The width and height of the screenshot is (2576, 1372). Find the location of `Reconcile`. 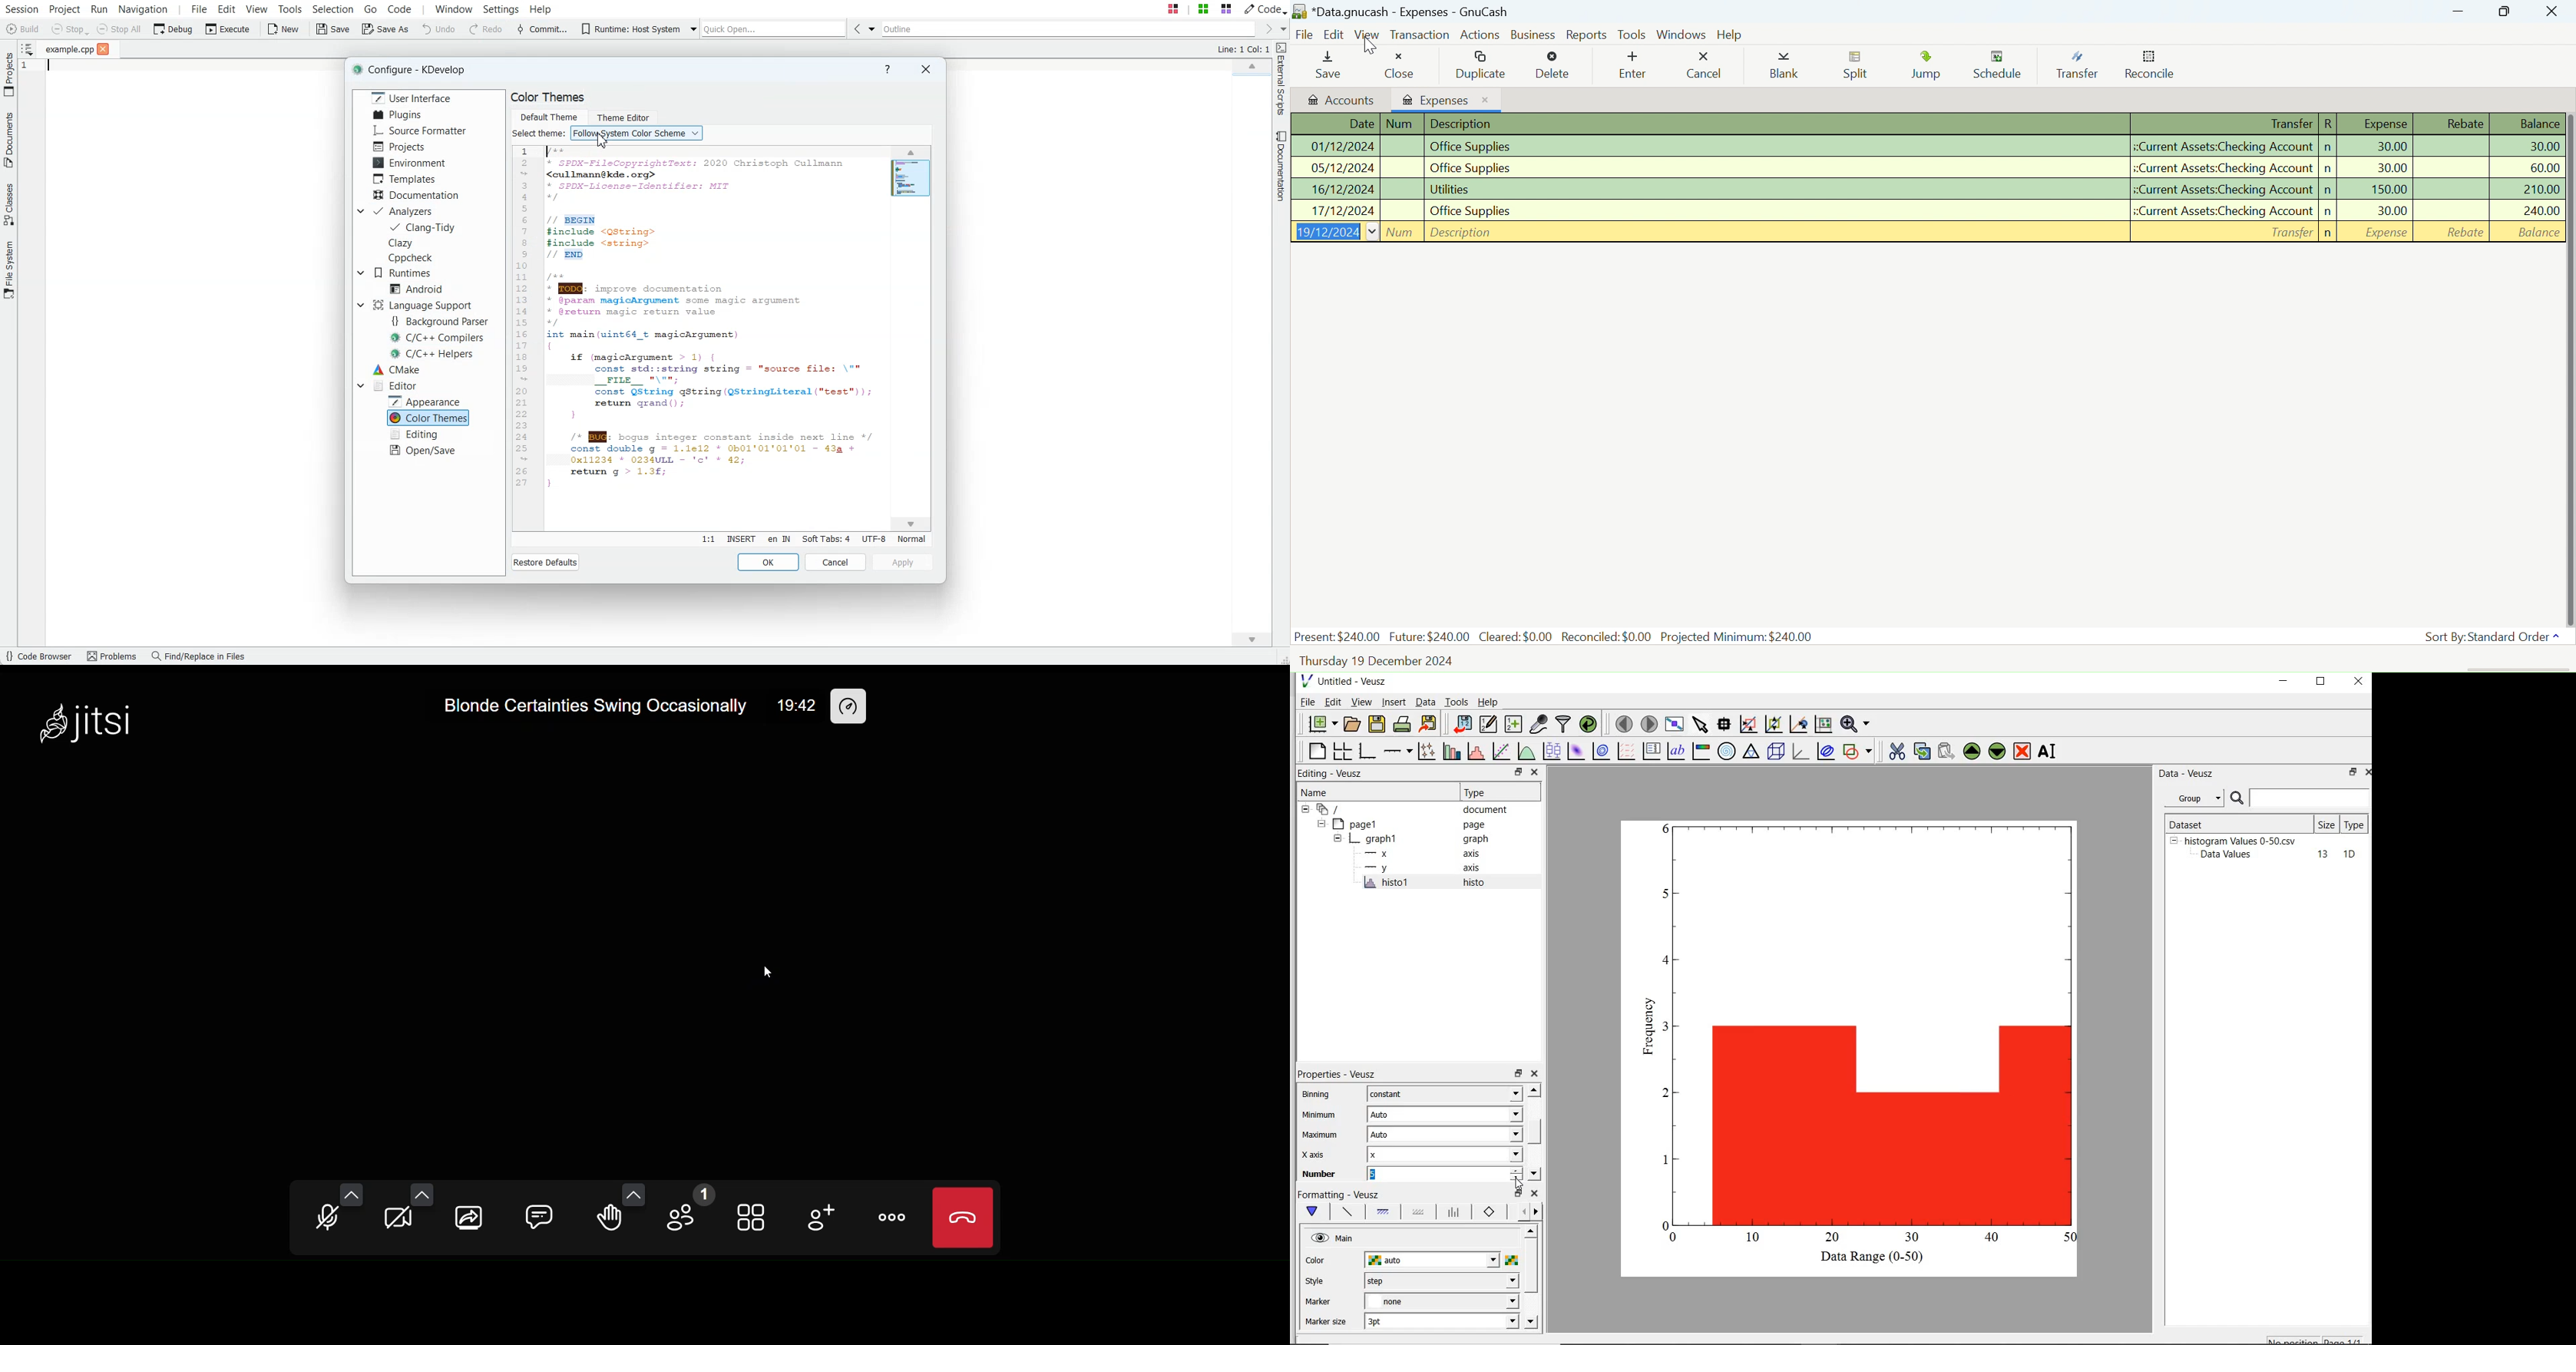

Reconcile is located at coordinates (2151, 68).